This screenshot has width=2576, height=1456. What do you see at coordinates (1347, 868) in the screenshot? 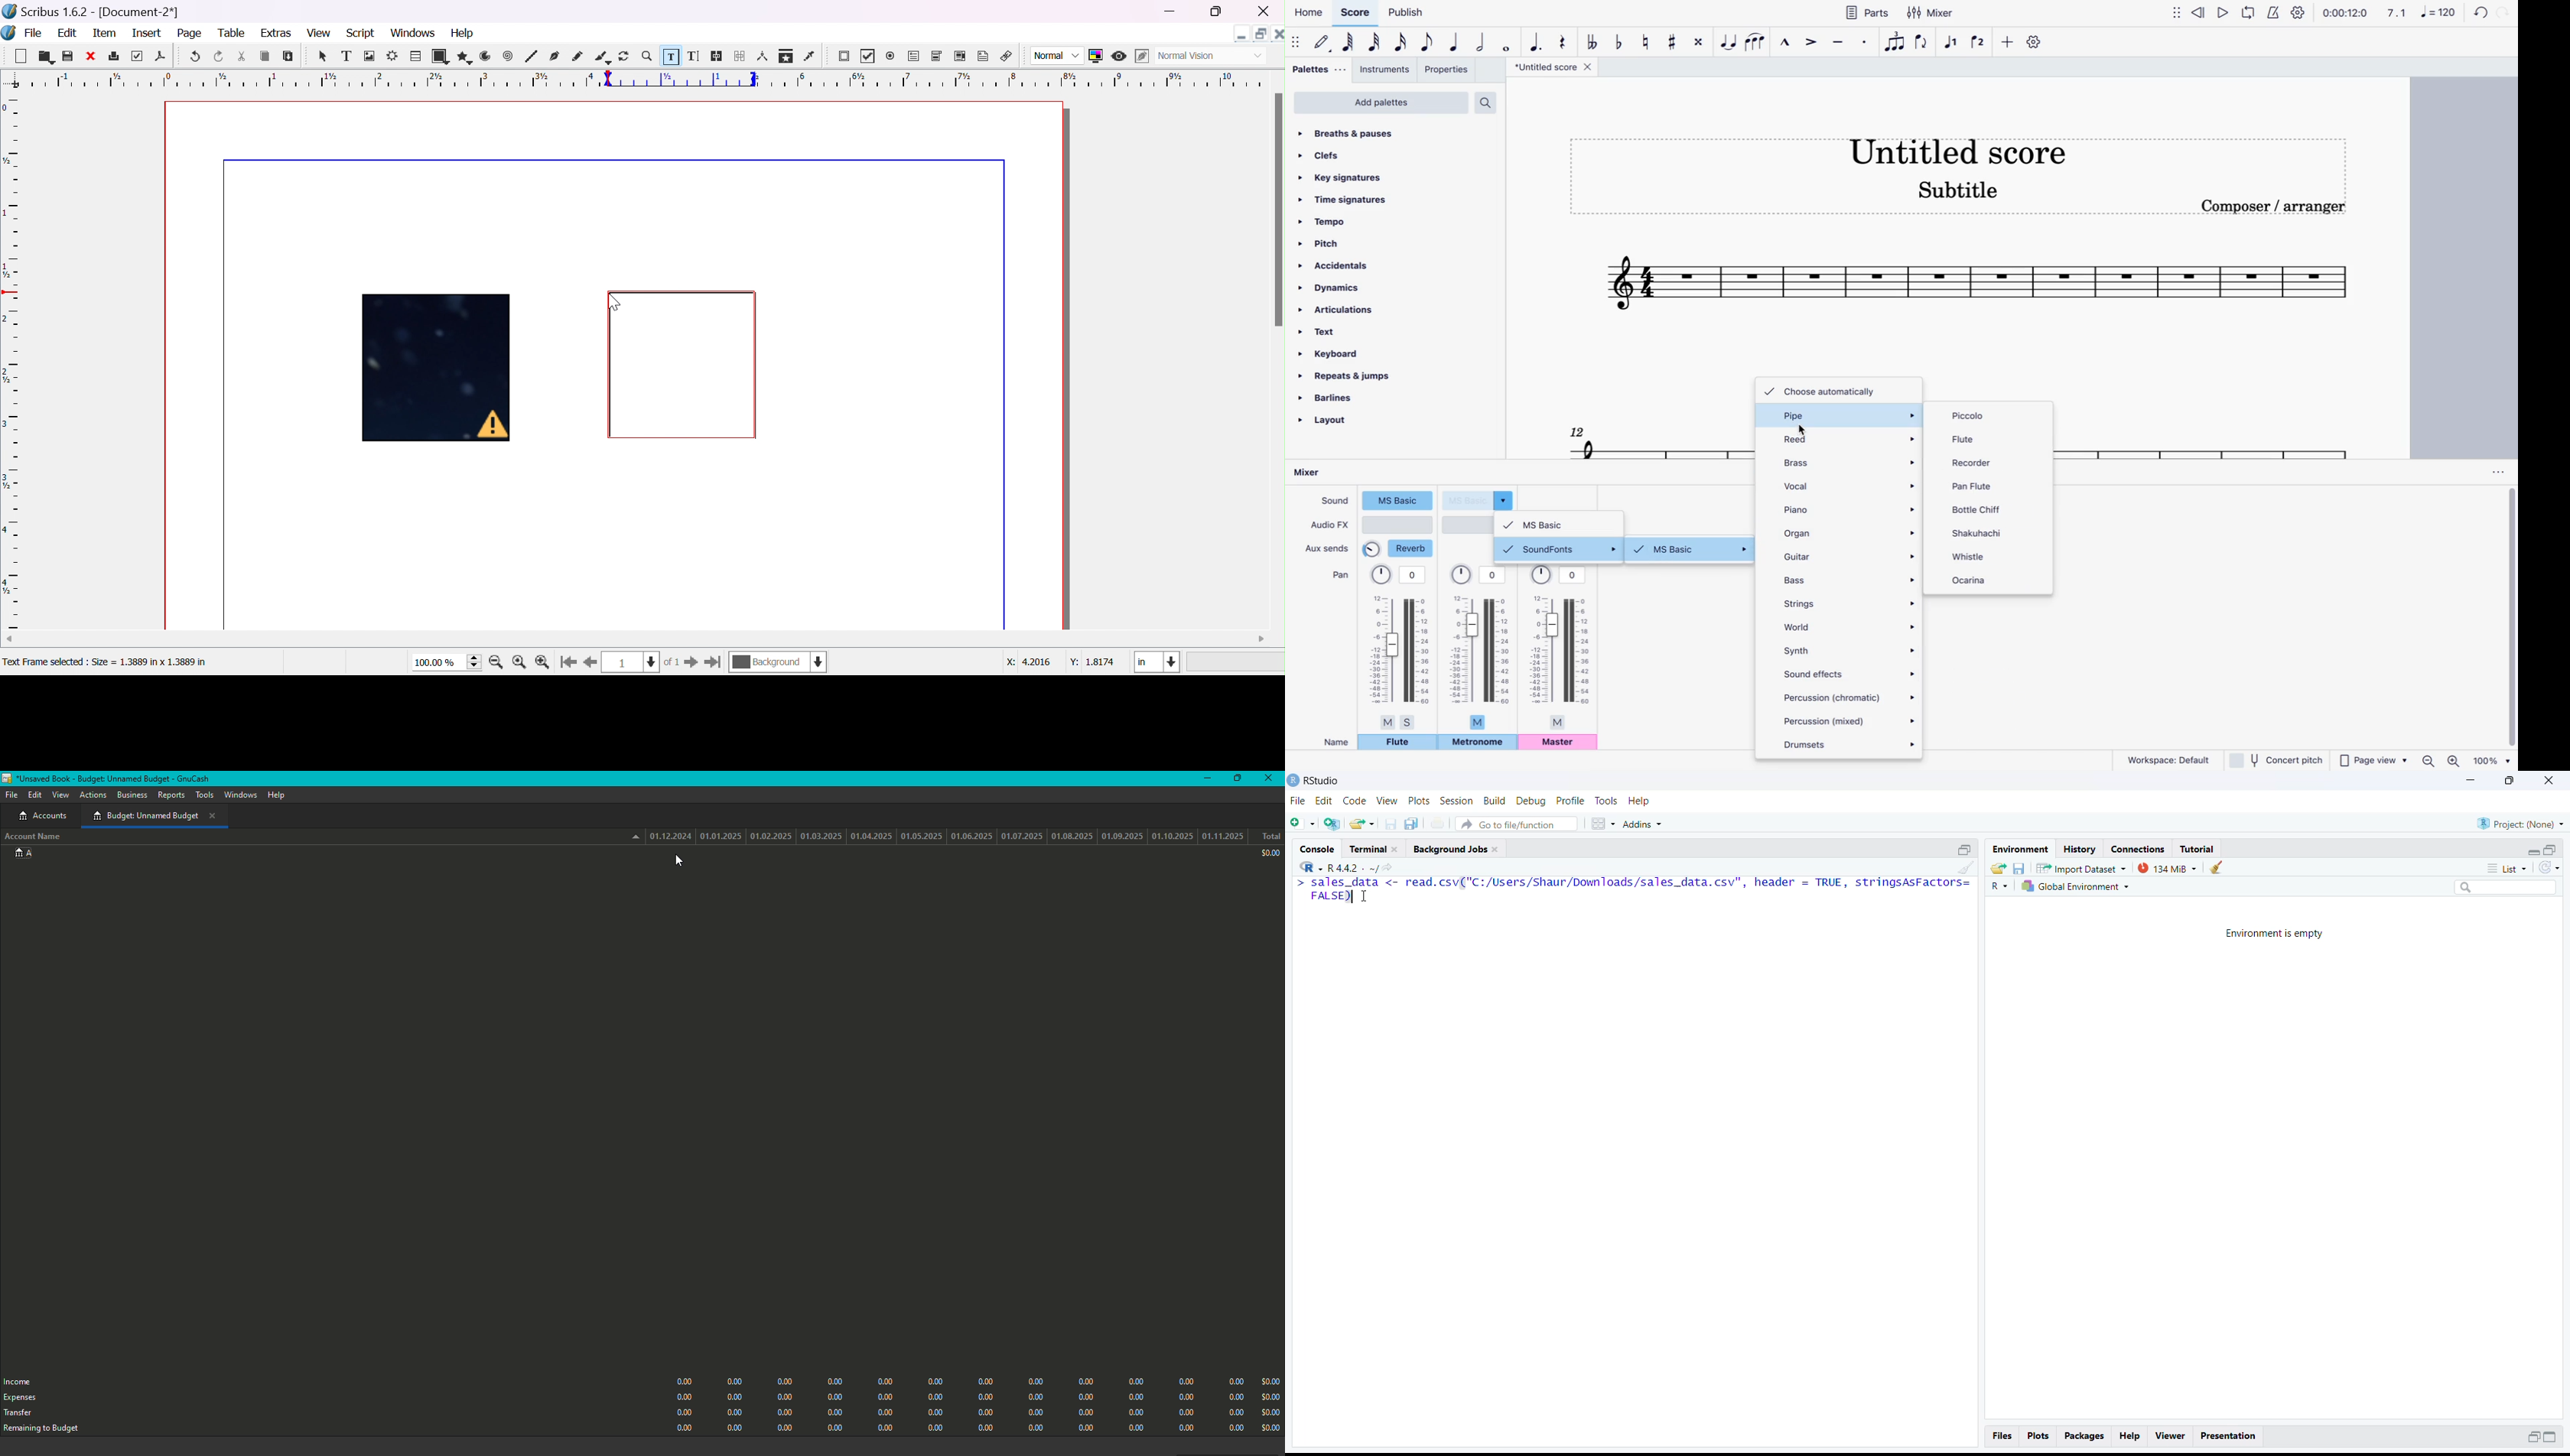
I see `R+ XK ~R4sl- ~/` at bounding box center [1347, 868].